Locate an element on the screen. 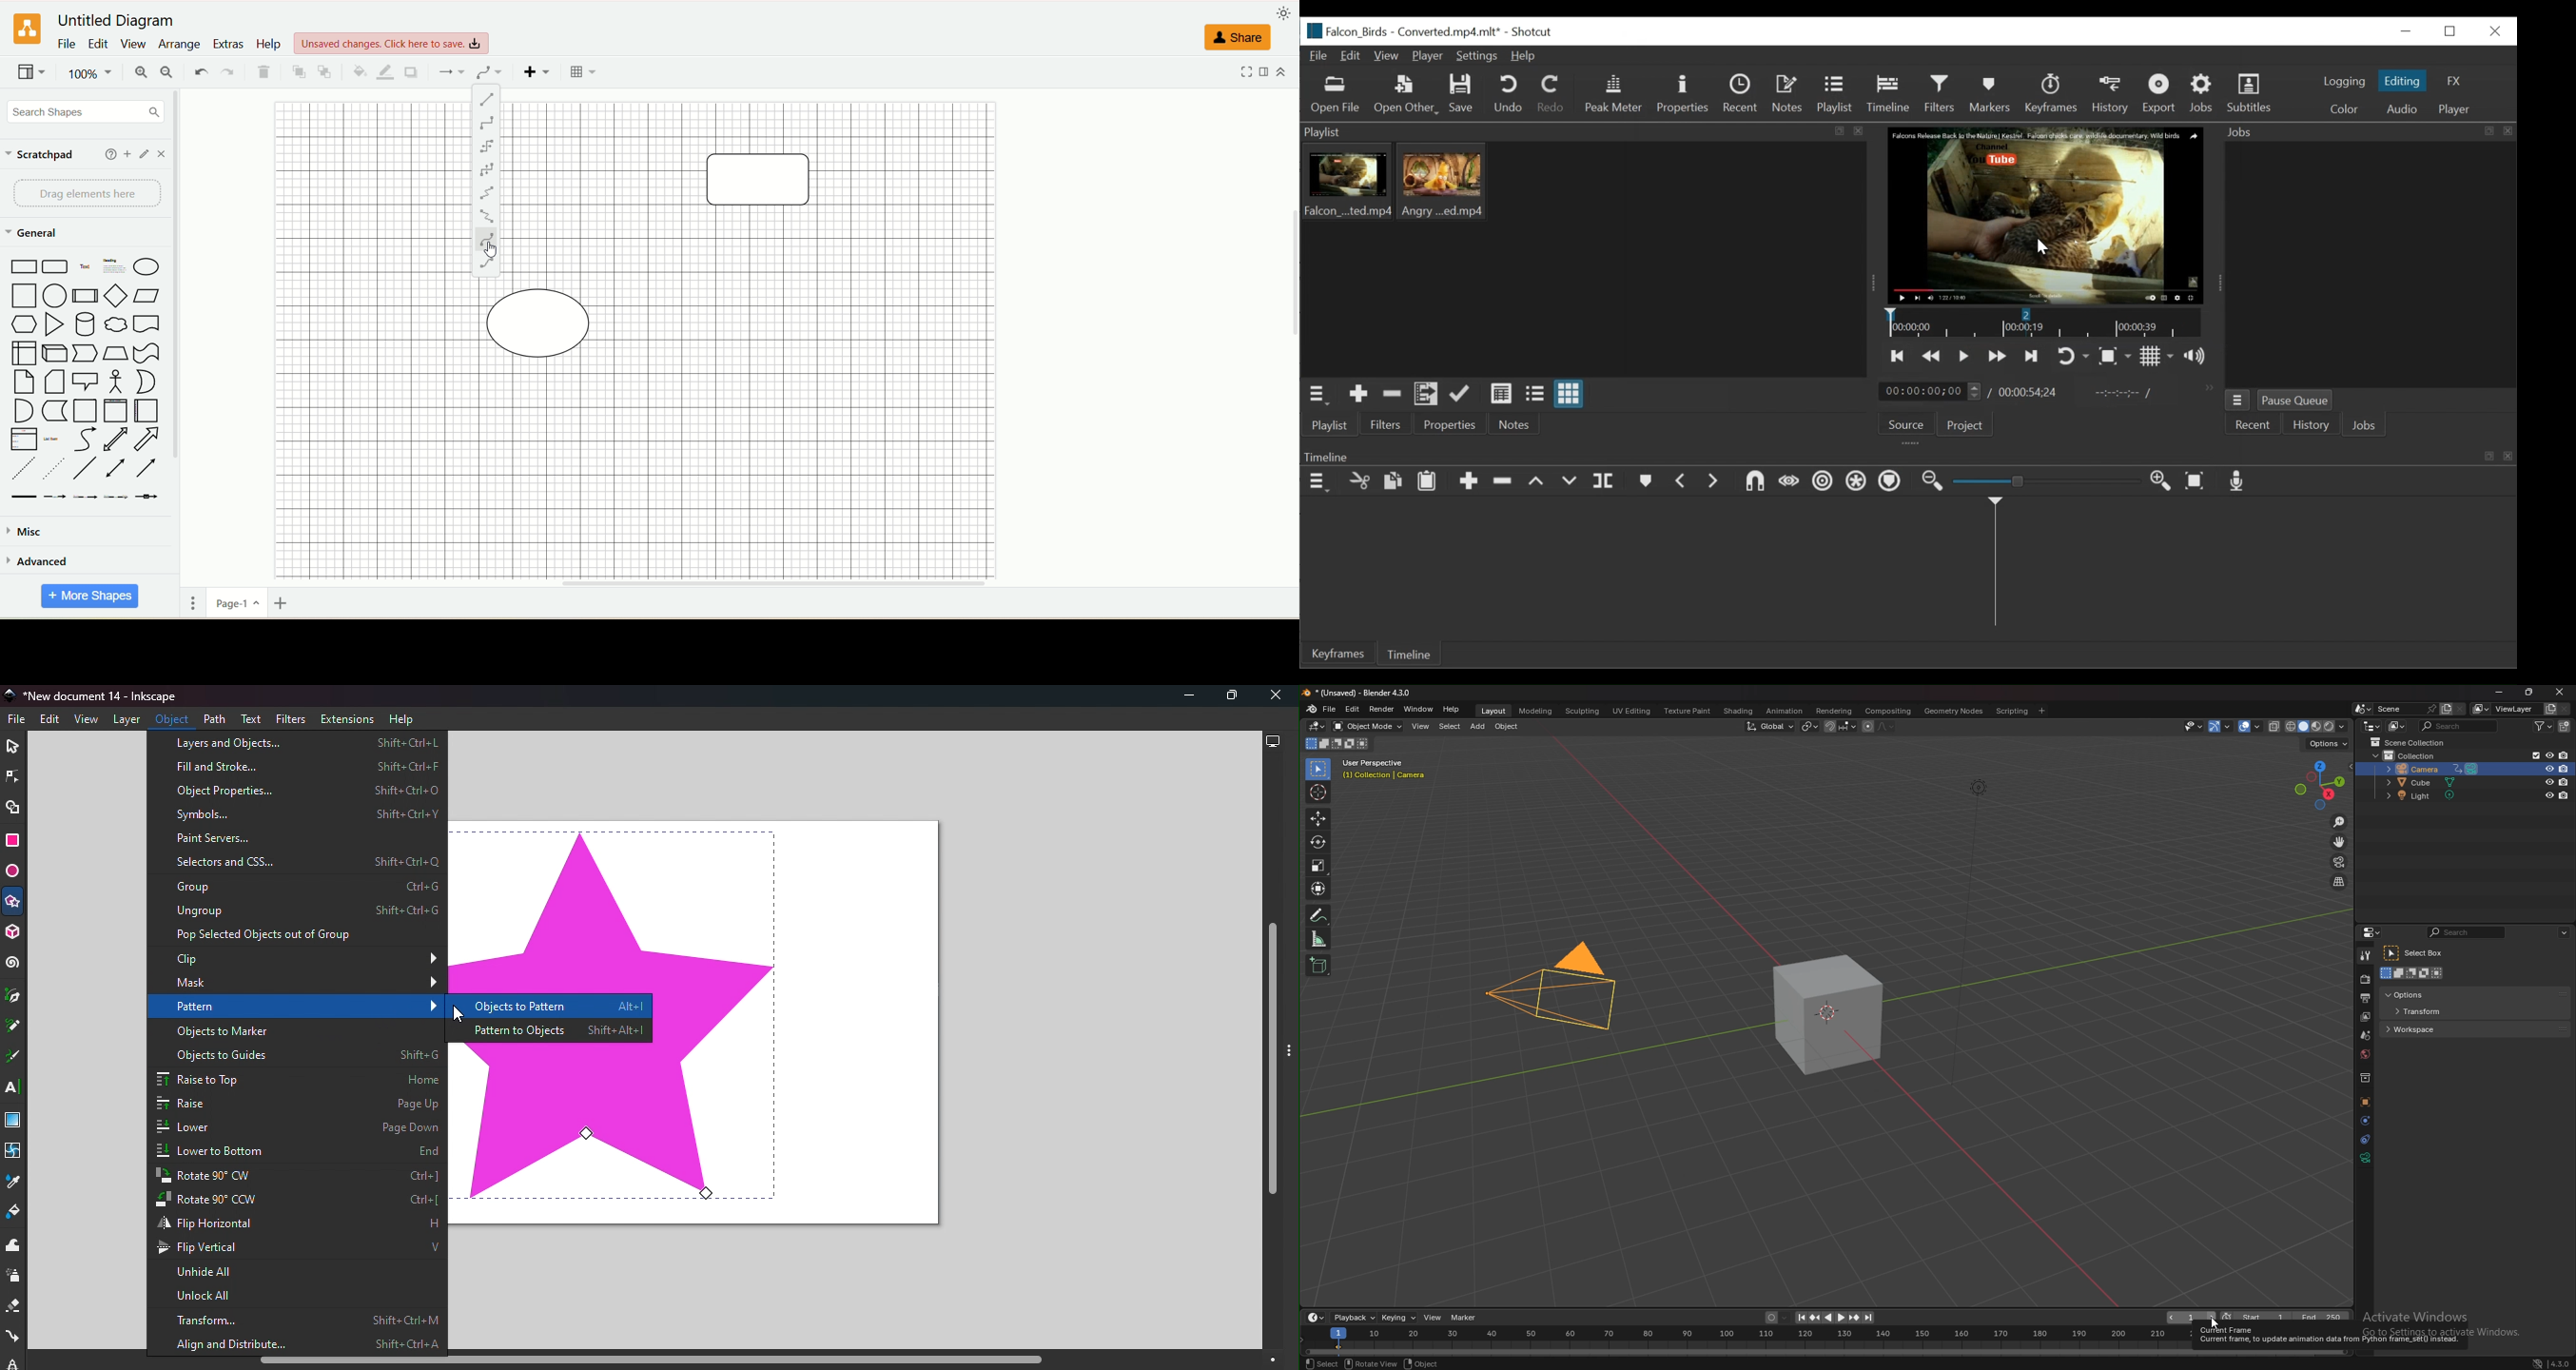  options is located at coordinates (2421, 994).